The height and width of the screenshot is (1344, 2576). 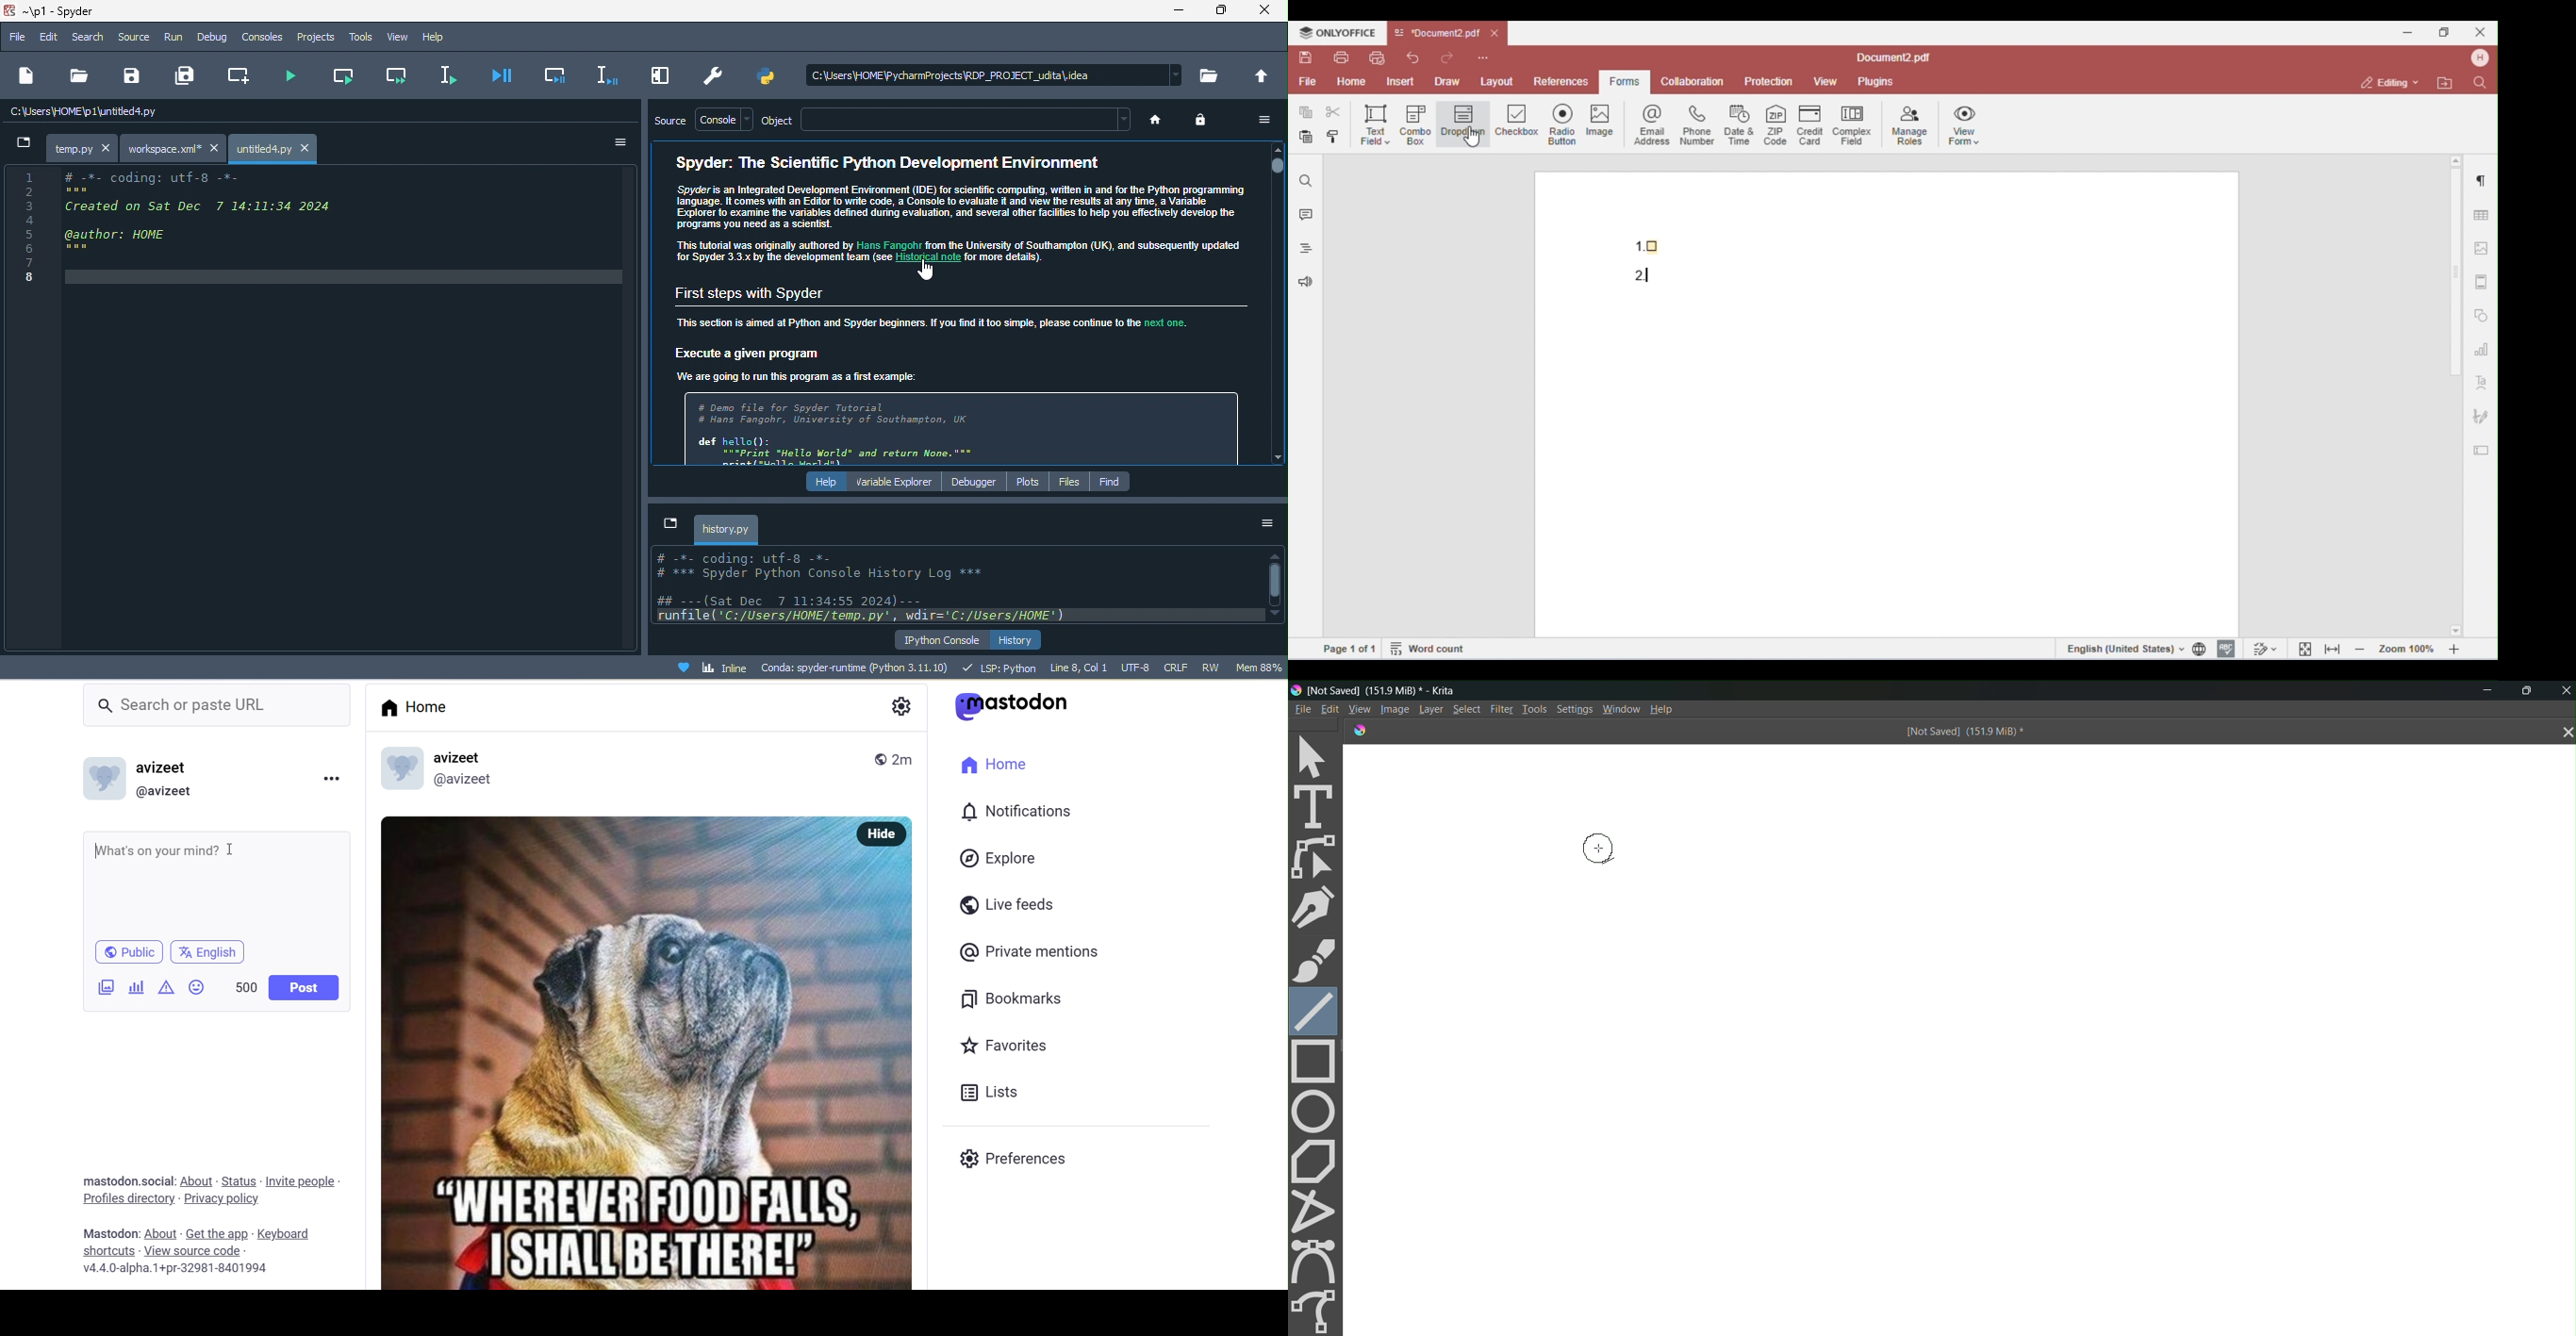 I want to click on save all, so click(x=181, y=76).